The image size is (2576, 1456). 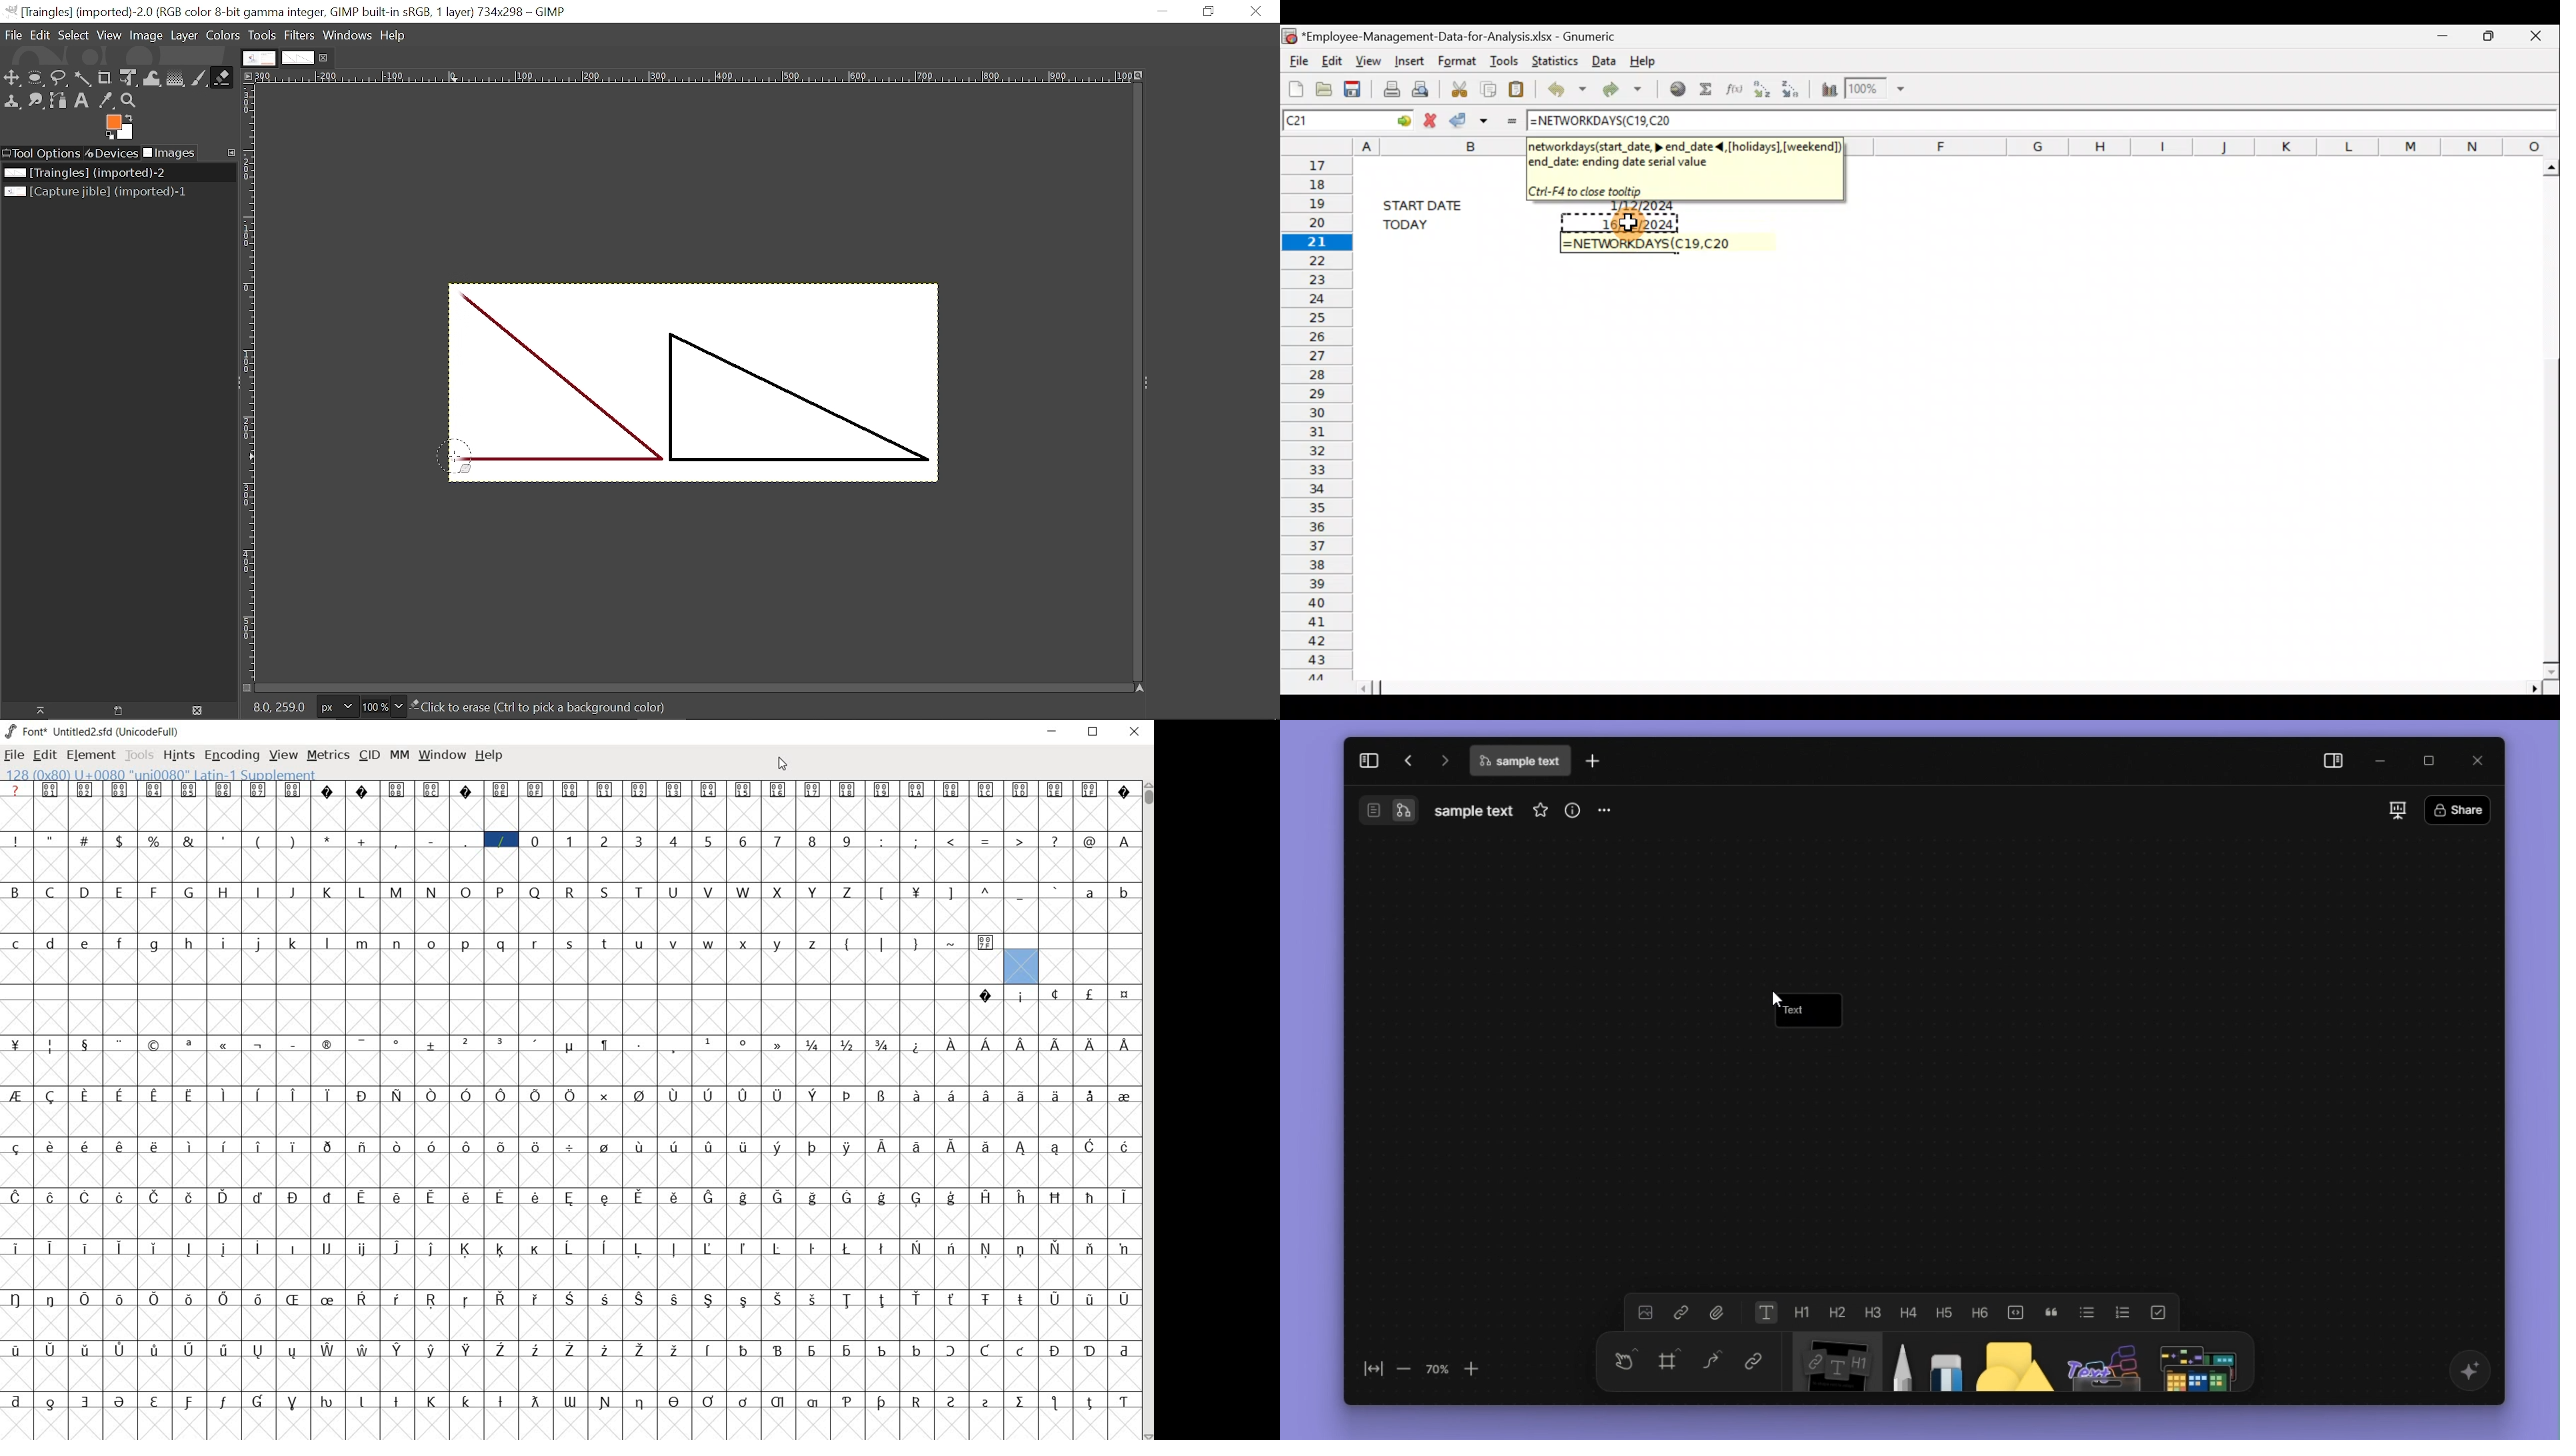 I want to click on glyph, so click(x=397, y=1350).